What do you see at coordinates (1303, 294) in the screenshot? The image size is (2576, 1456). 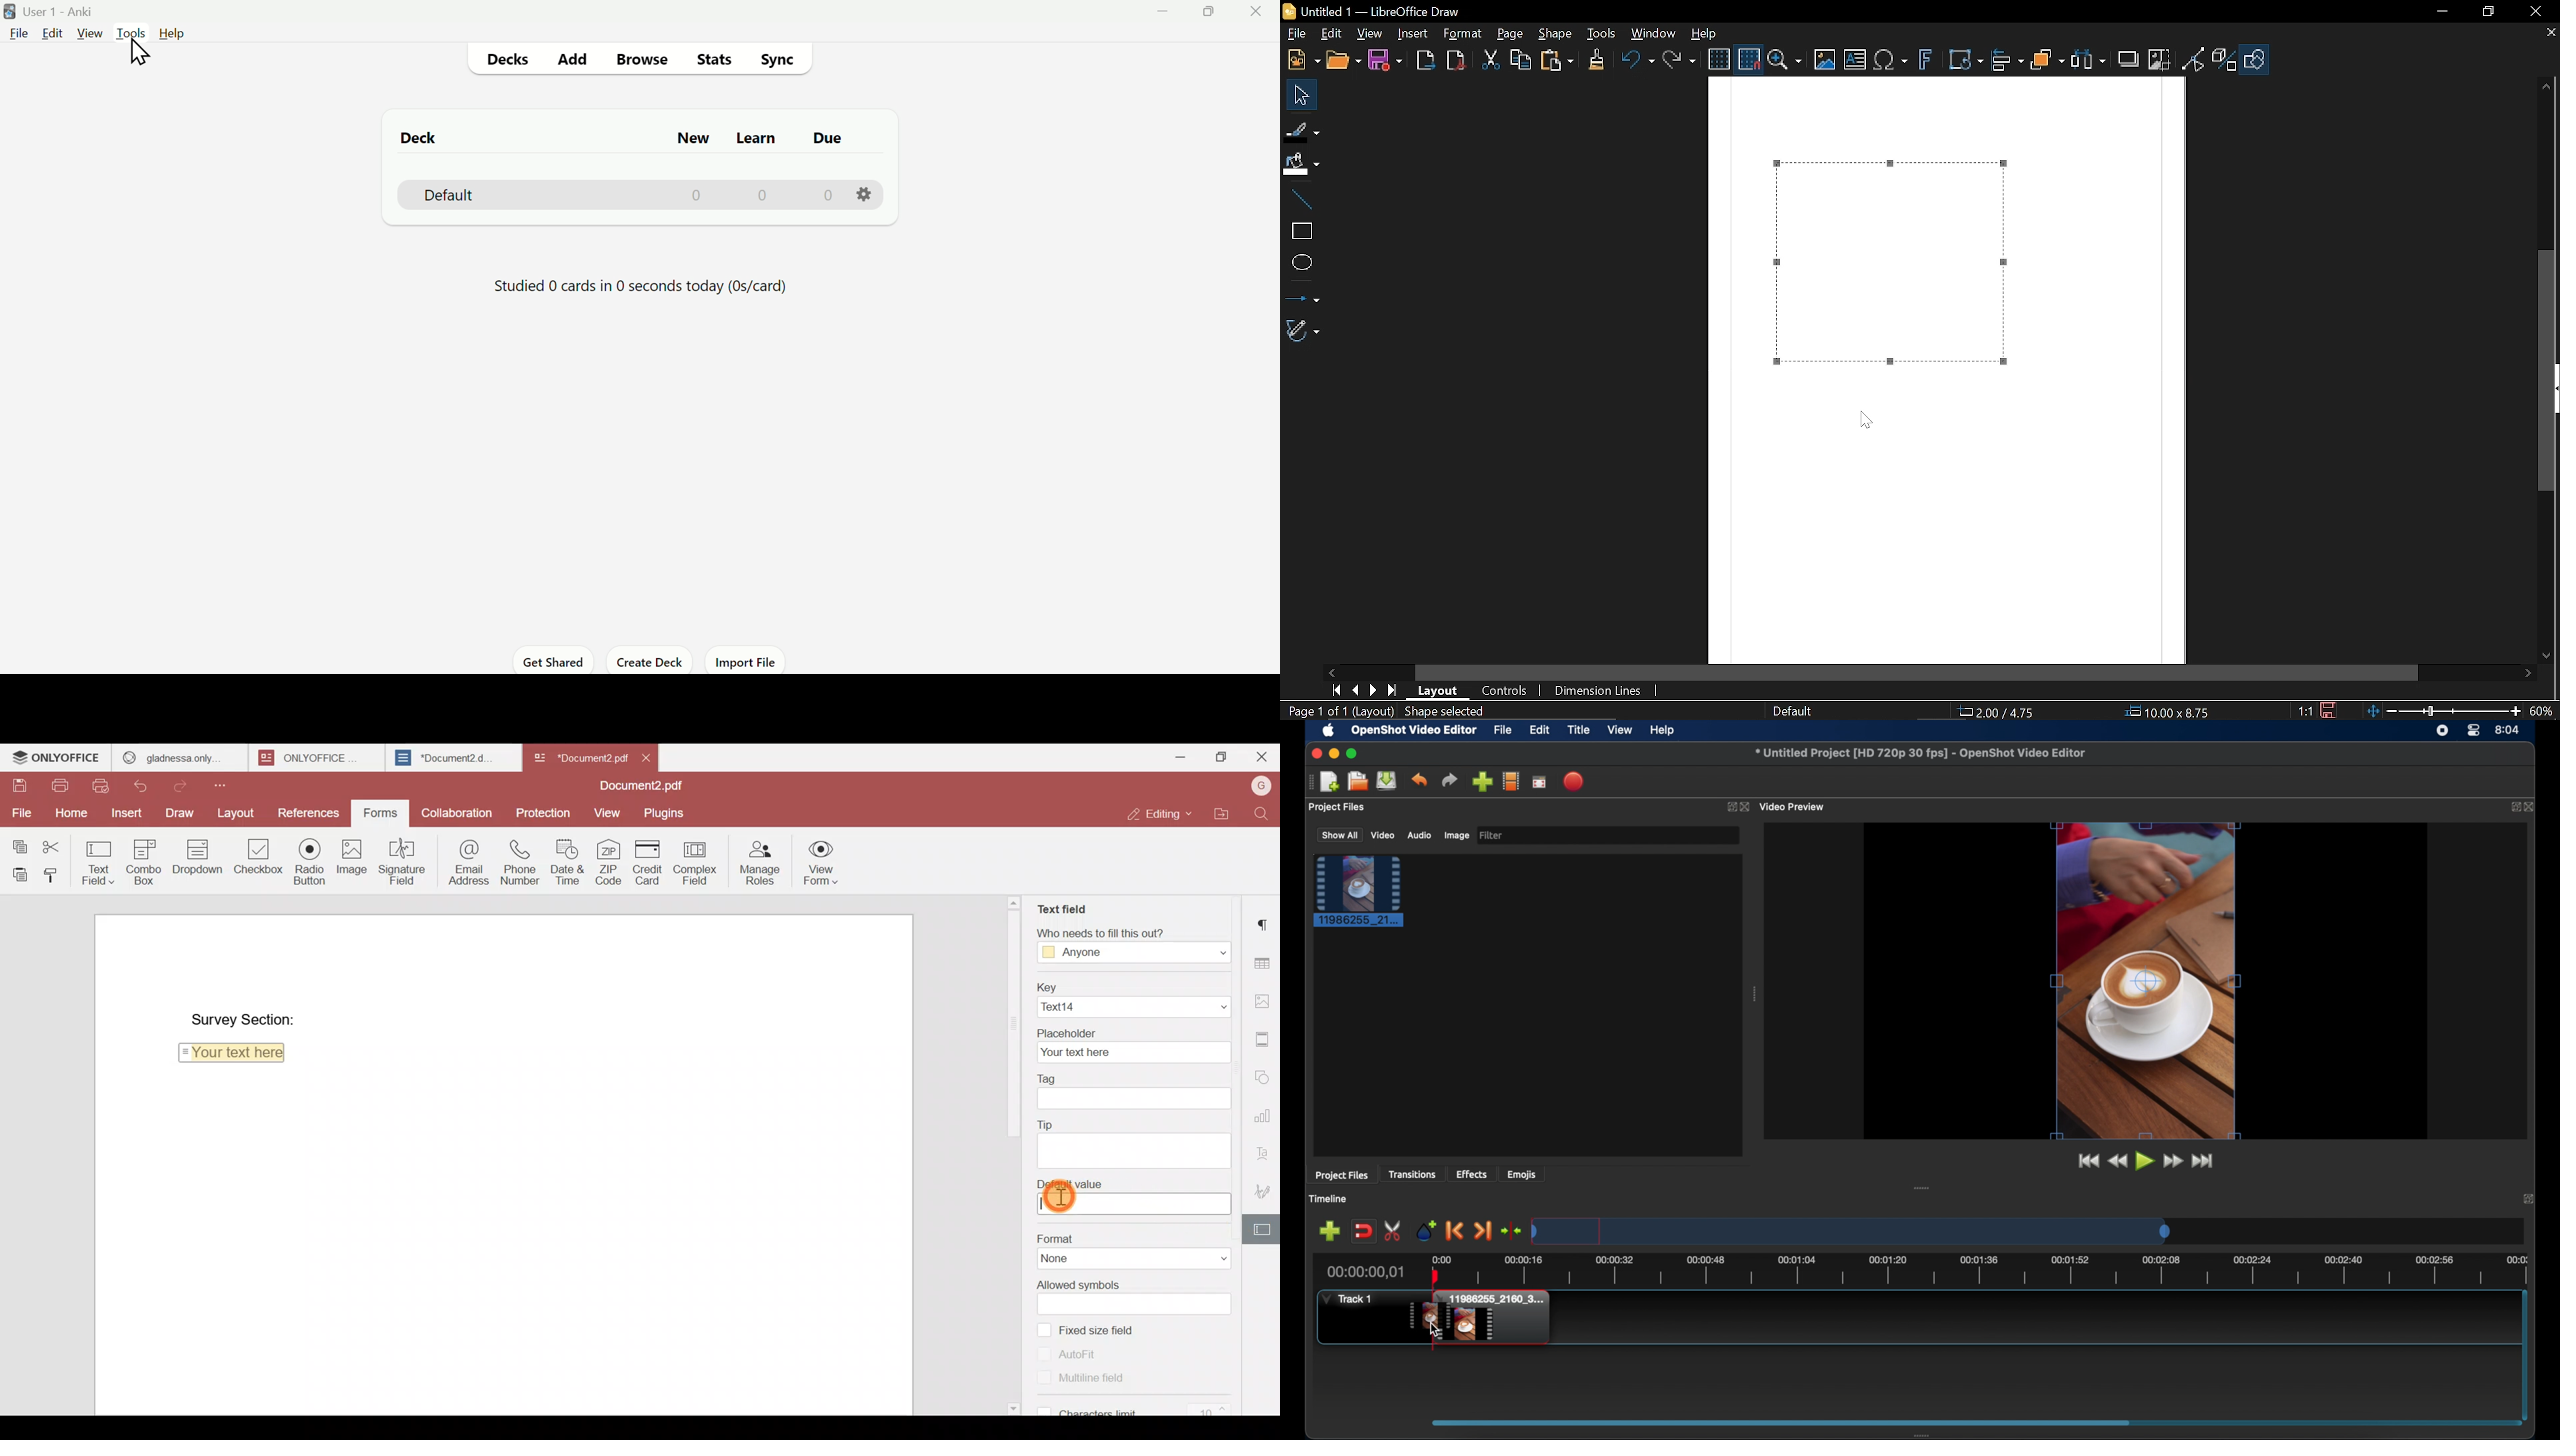 I see `Lines and arrows` at bounding box center [1303, 294].